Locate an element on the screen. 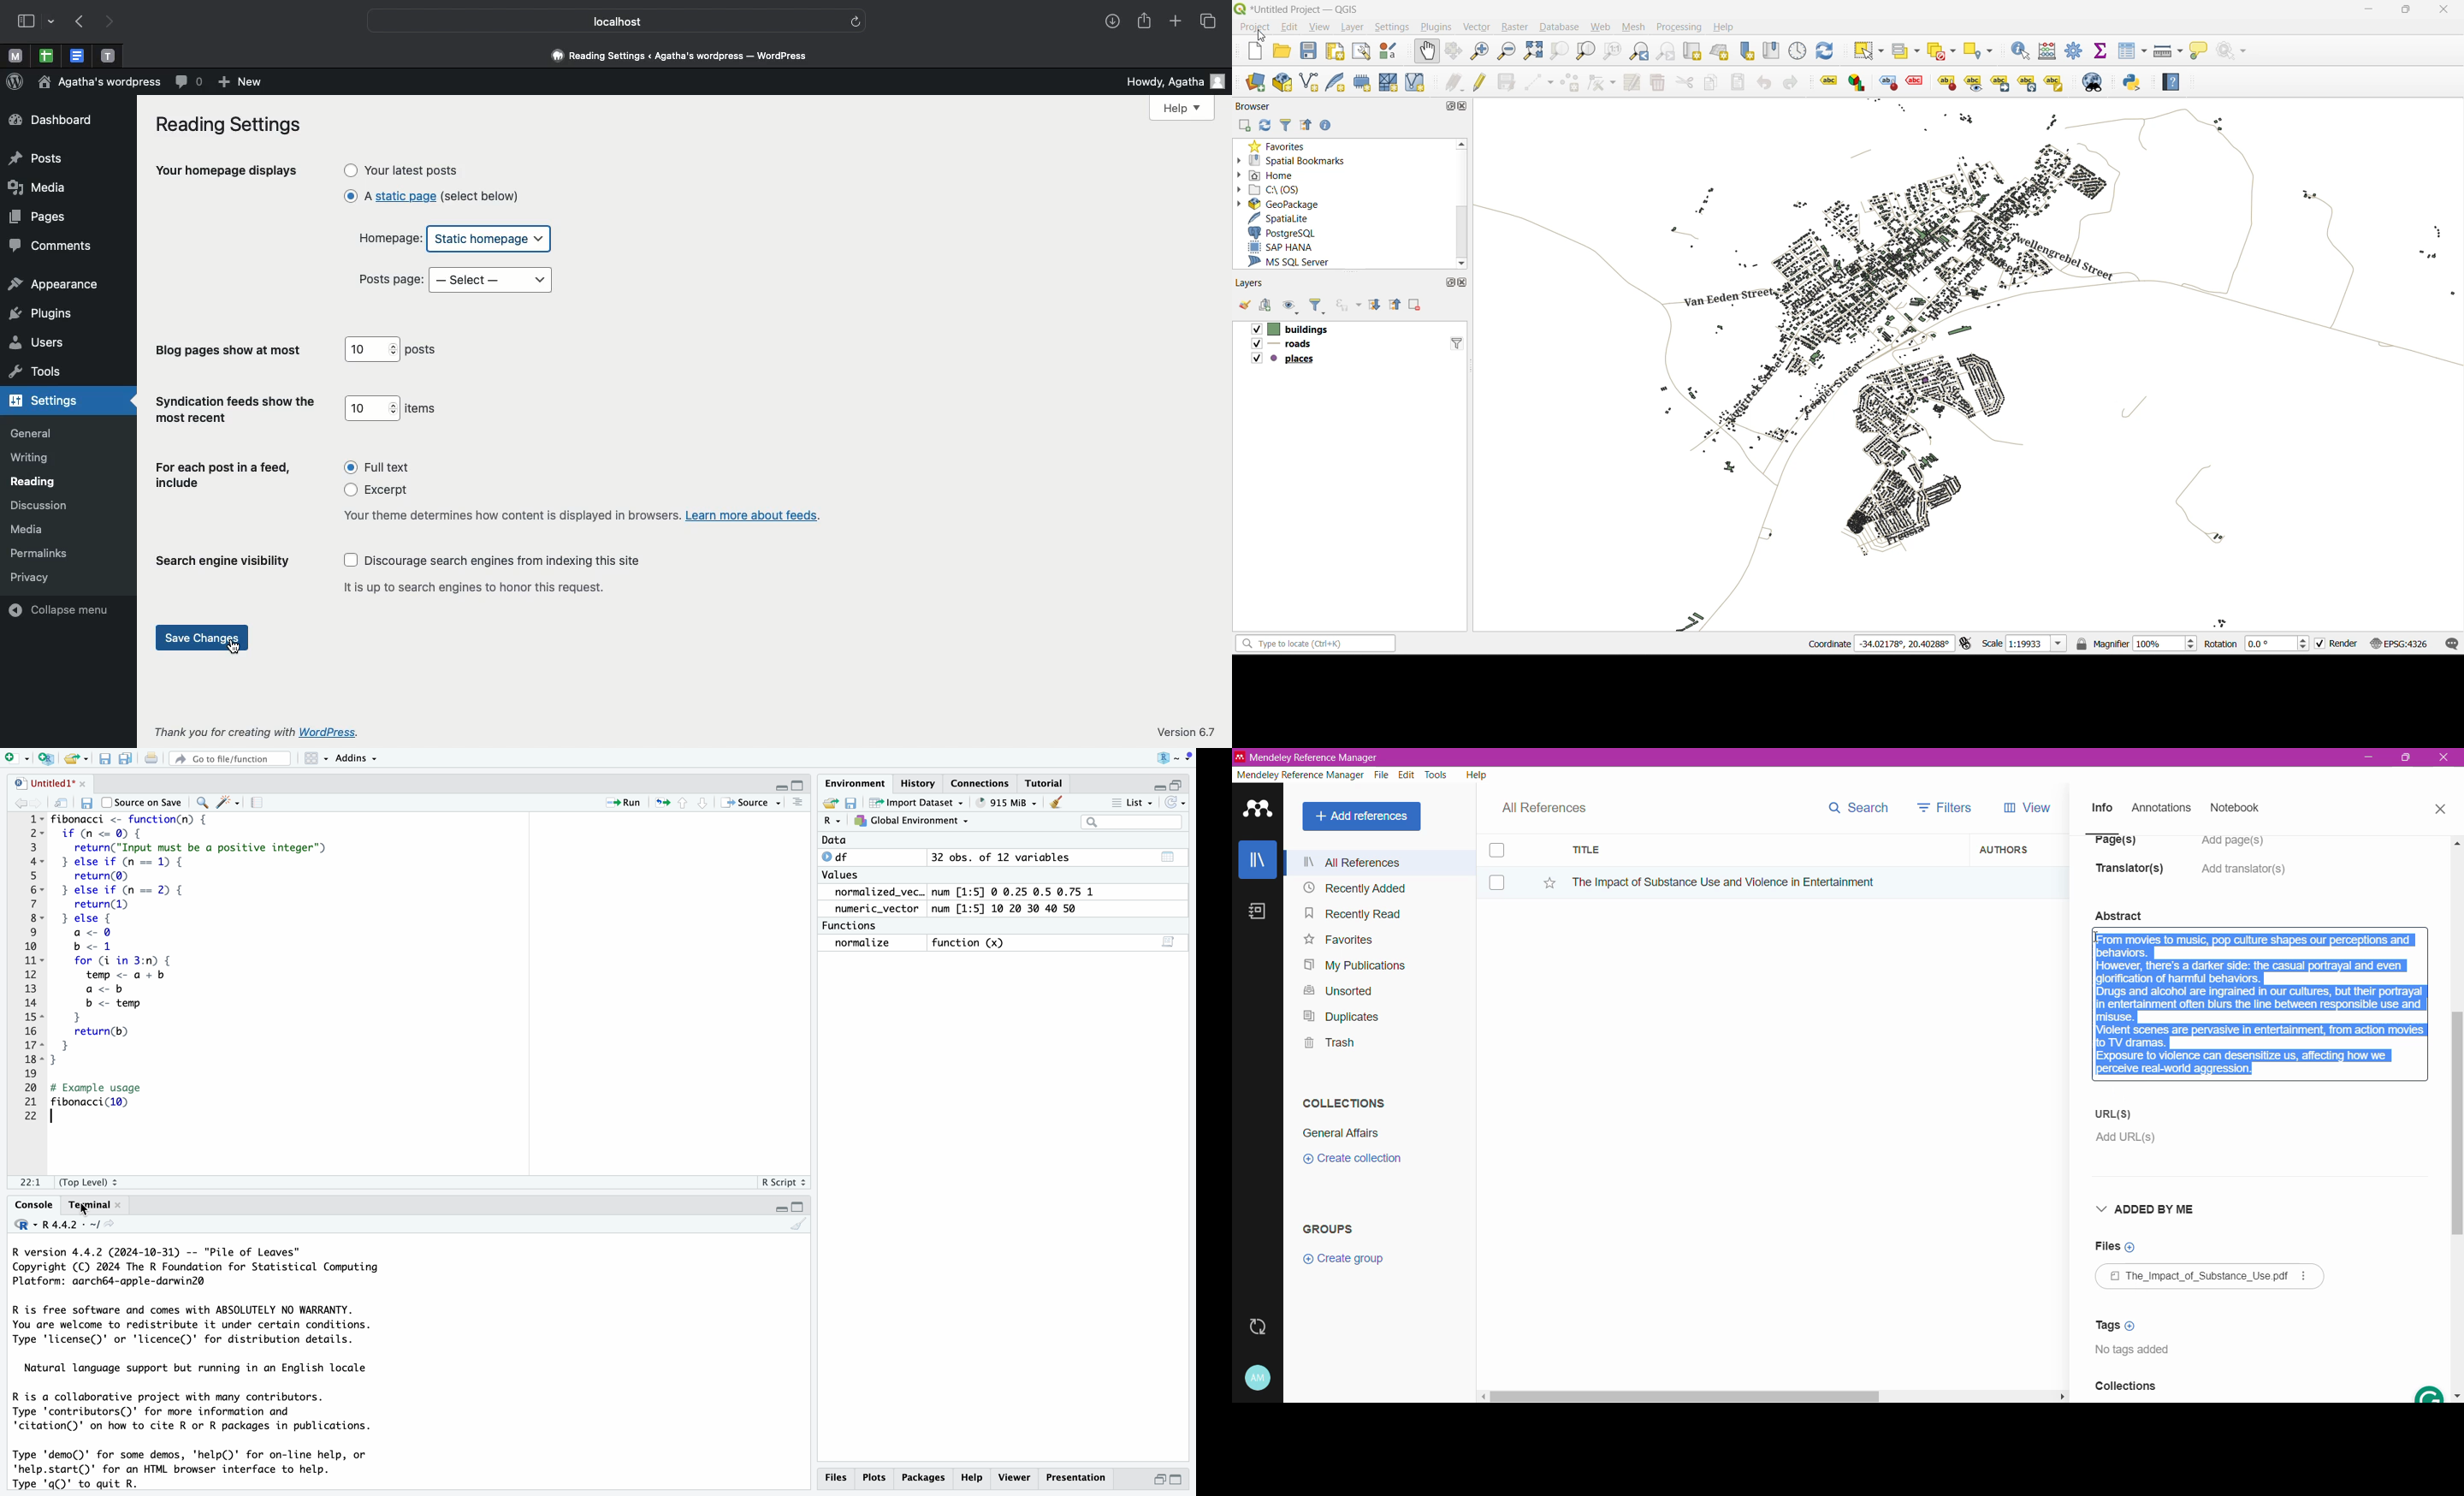 The width and height of the screenshot is (2464, 1512). posts is located at coordinates (36, 160).